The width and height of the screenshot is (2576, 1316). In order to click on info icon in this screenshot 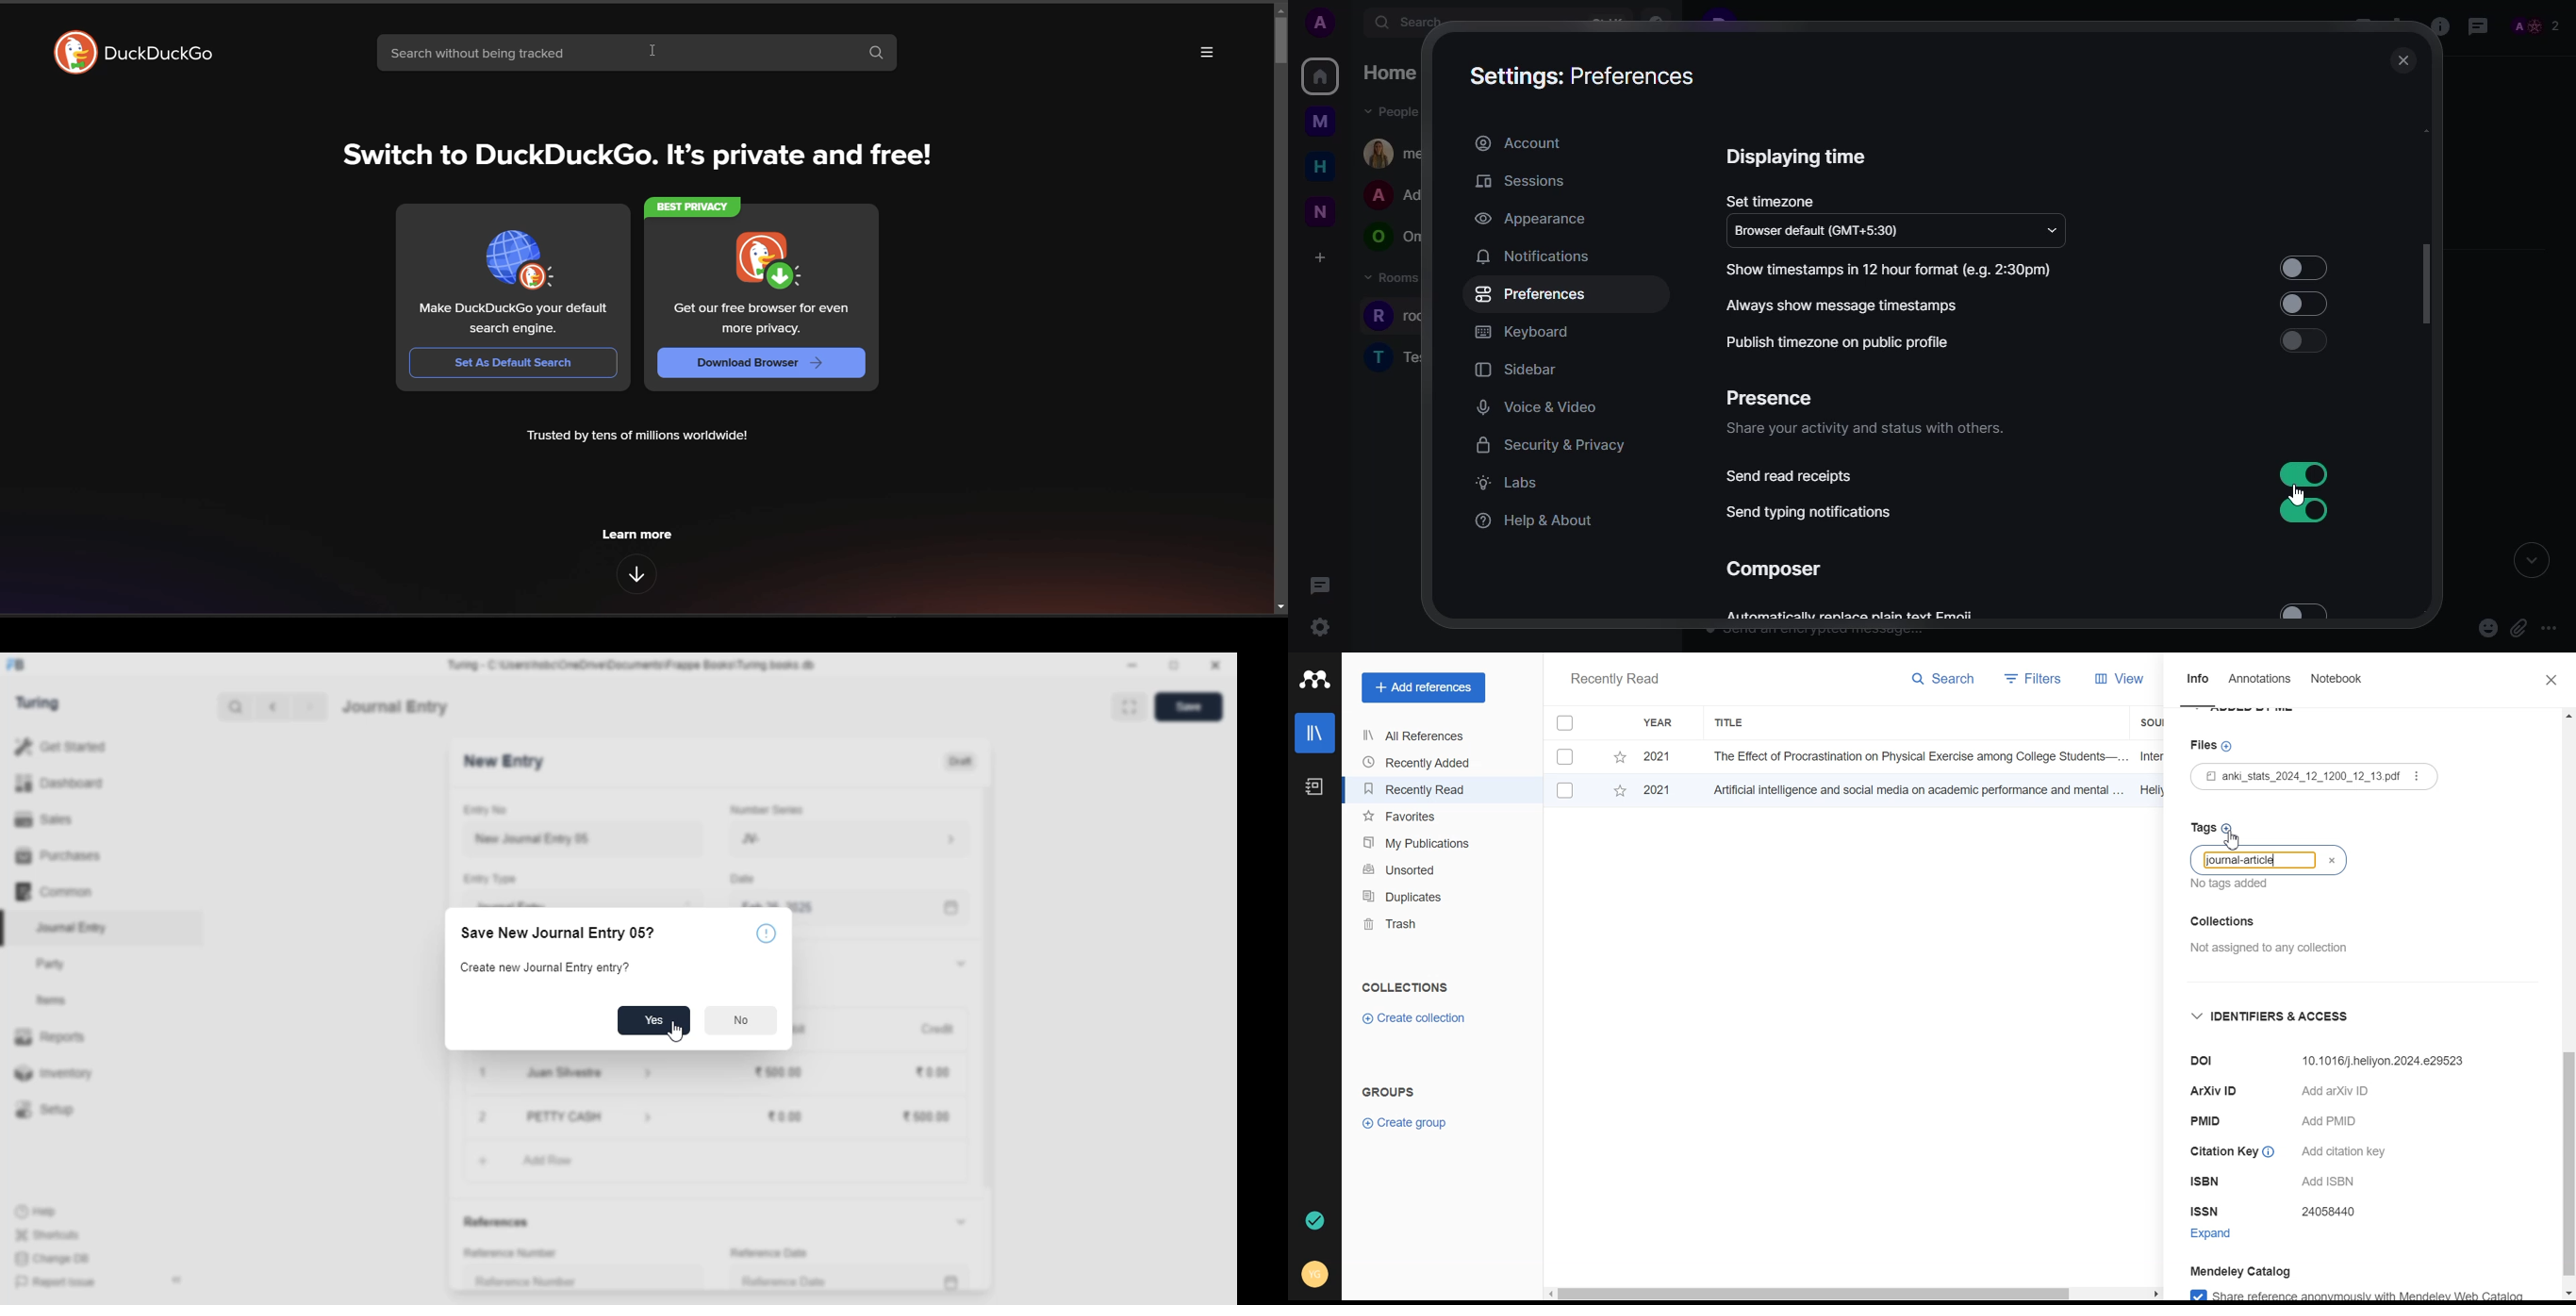, I will do `click(768, 933)`.